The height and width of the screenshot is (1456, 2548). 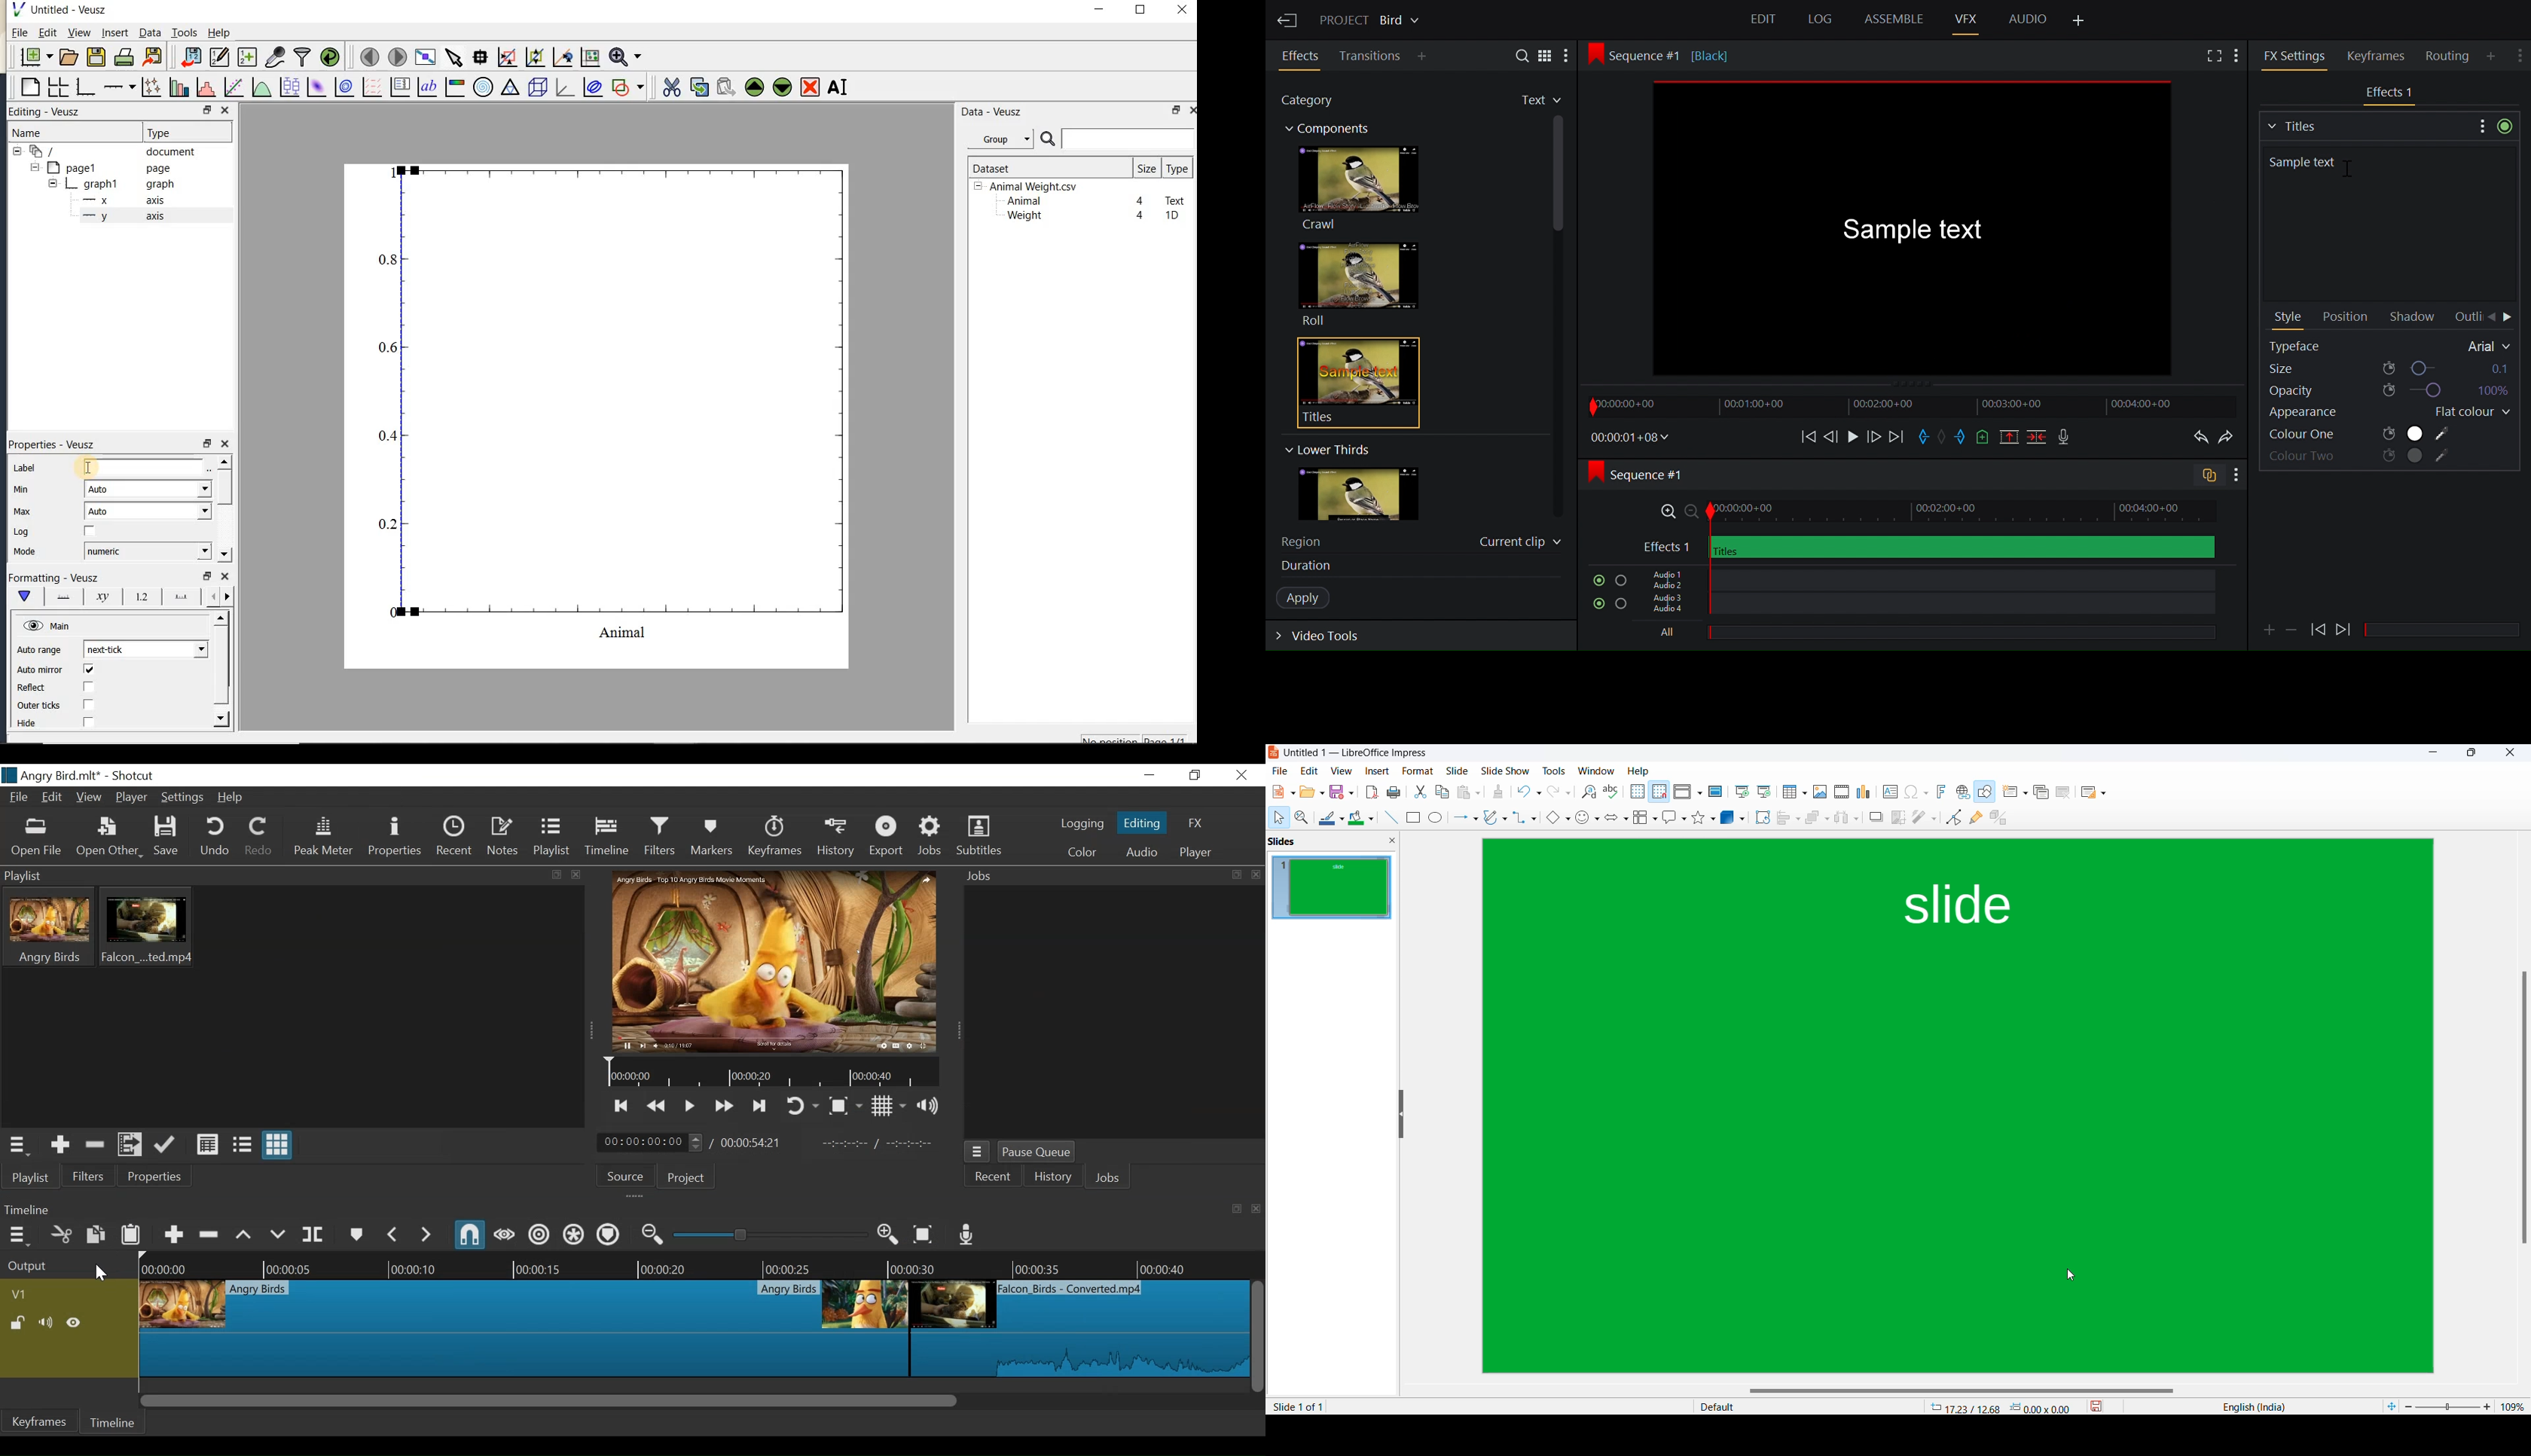 What do you see at coordinates (1925, 579) in the screenshot?
I see `Audio Track 1, Audio Track 2` at bounding box center [1925, 579].